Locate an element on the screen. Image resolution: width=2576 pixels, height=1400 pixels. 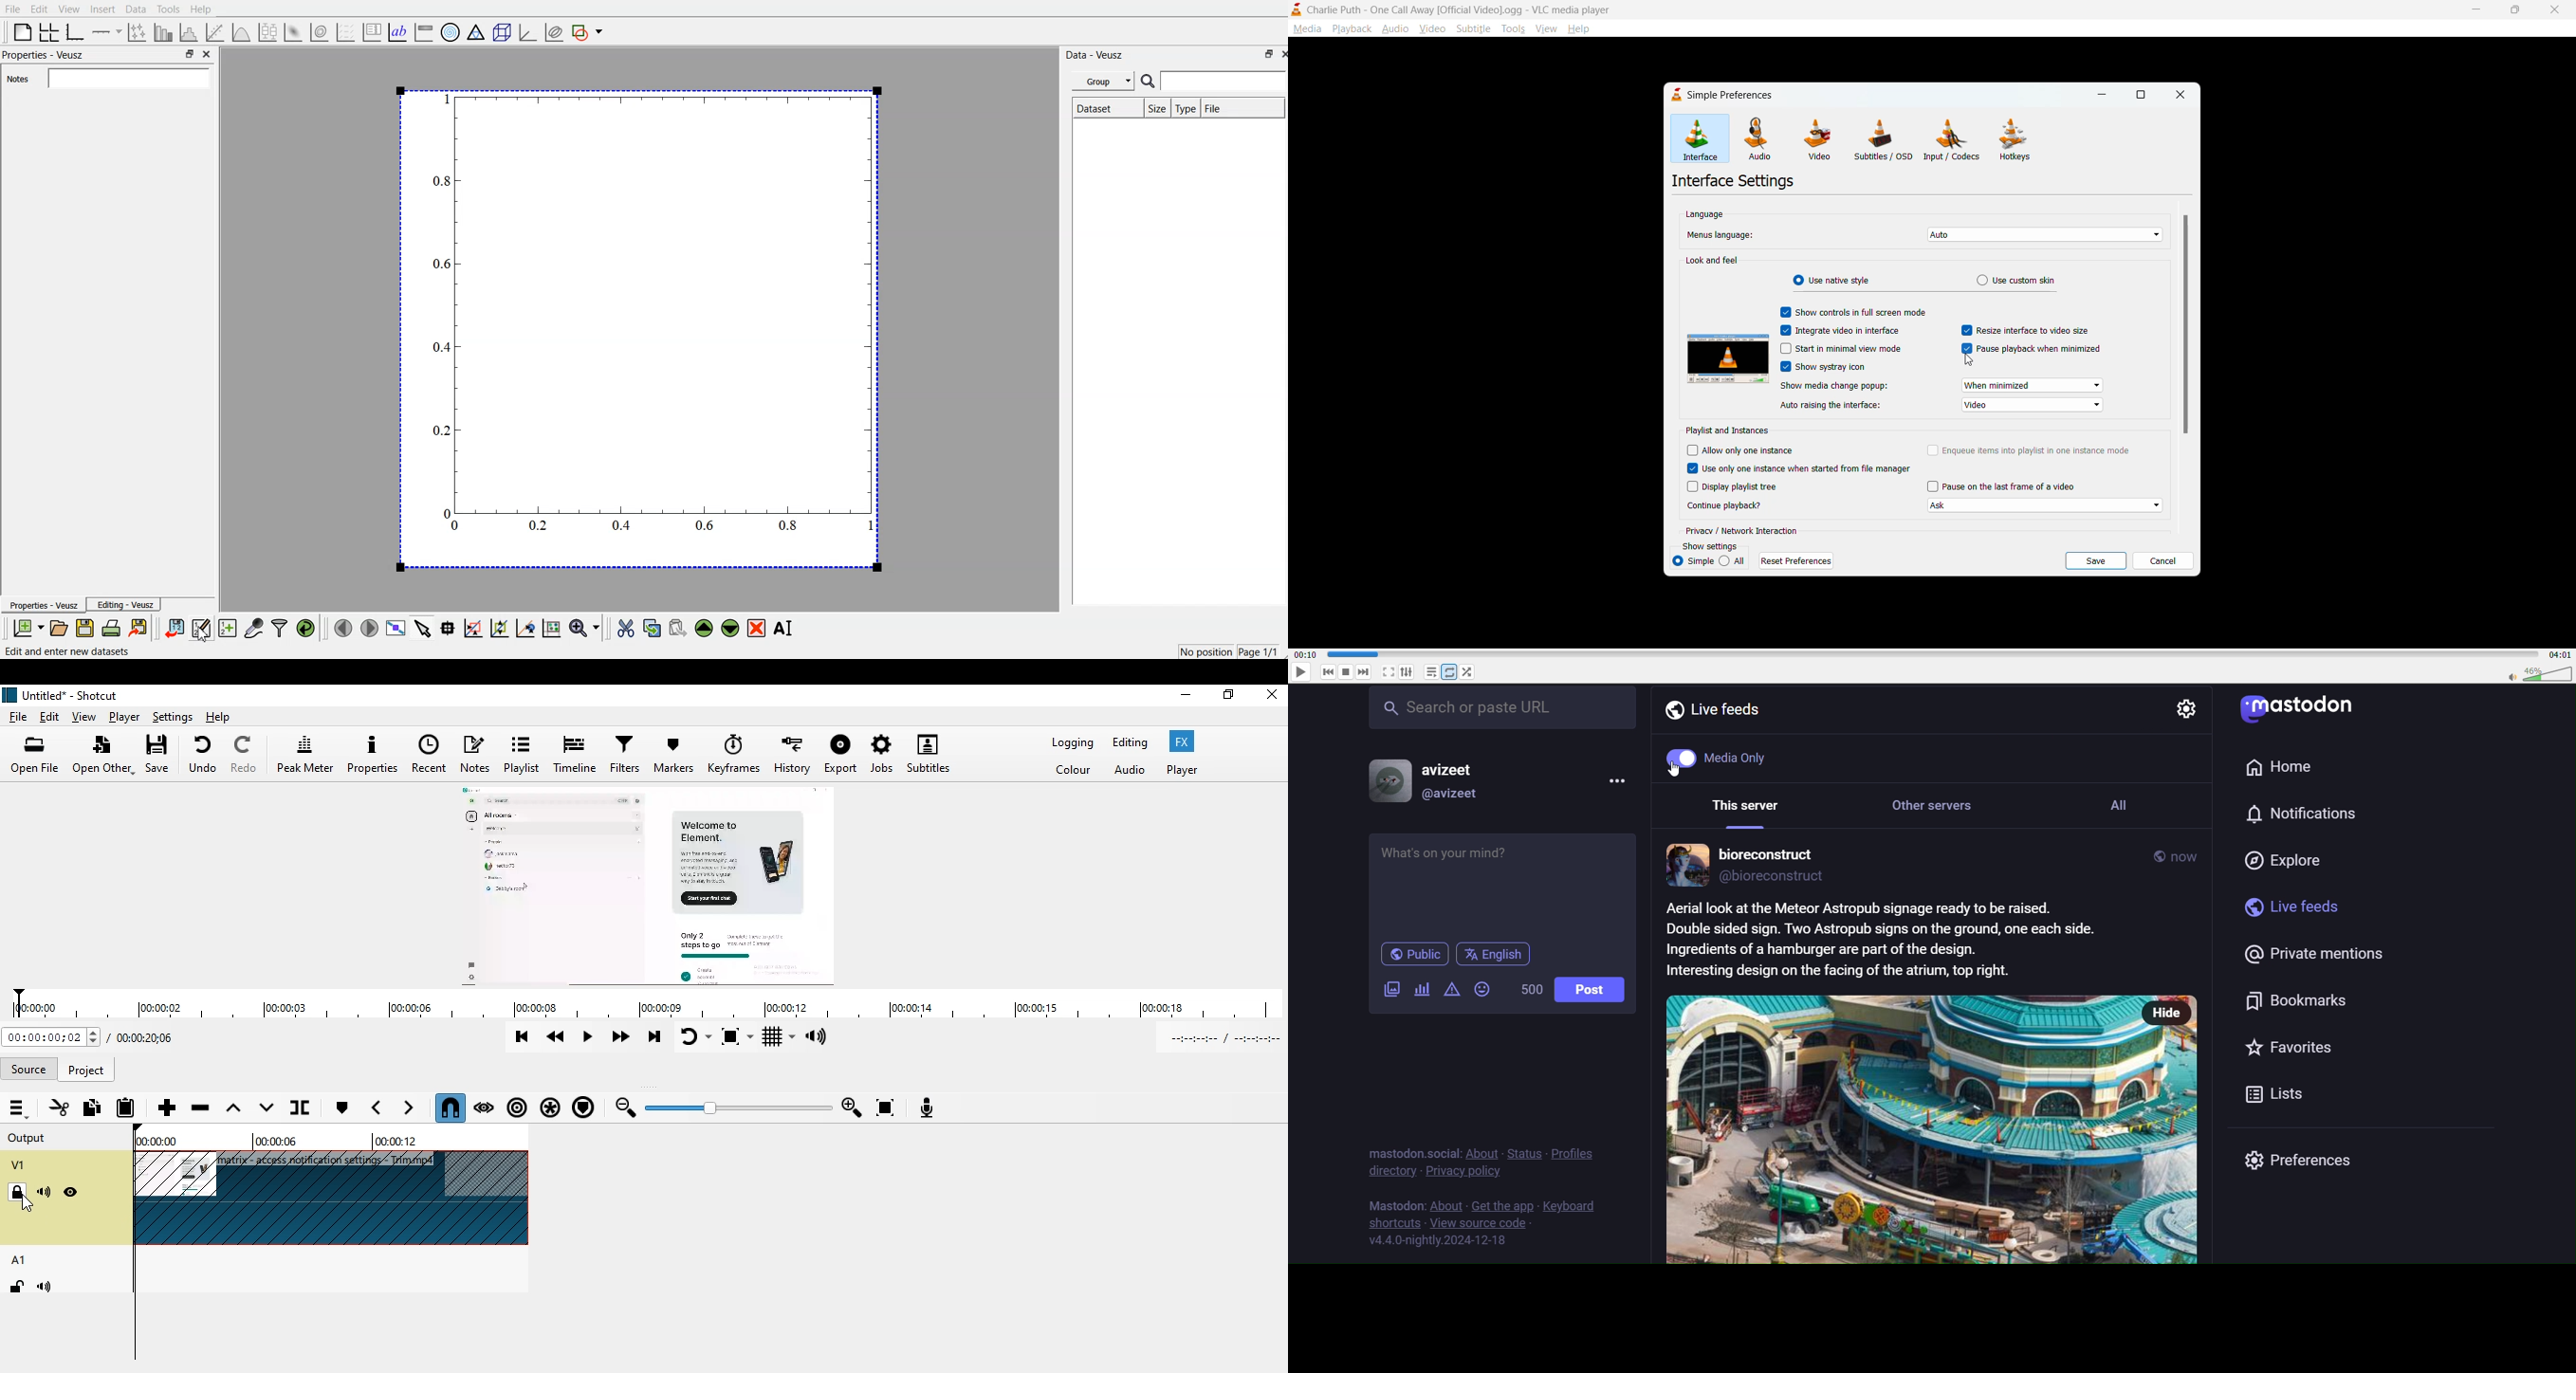
File is located at coordinates (1217, 106).